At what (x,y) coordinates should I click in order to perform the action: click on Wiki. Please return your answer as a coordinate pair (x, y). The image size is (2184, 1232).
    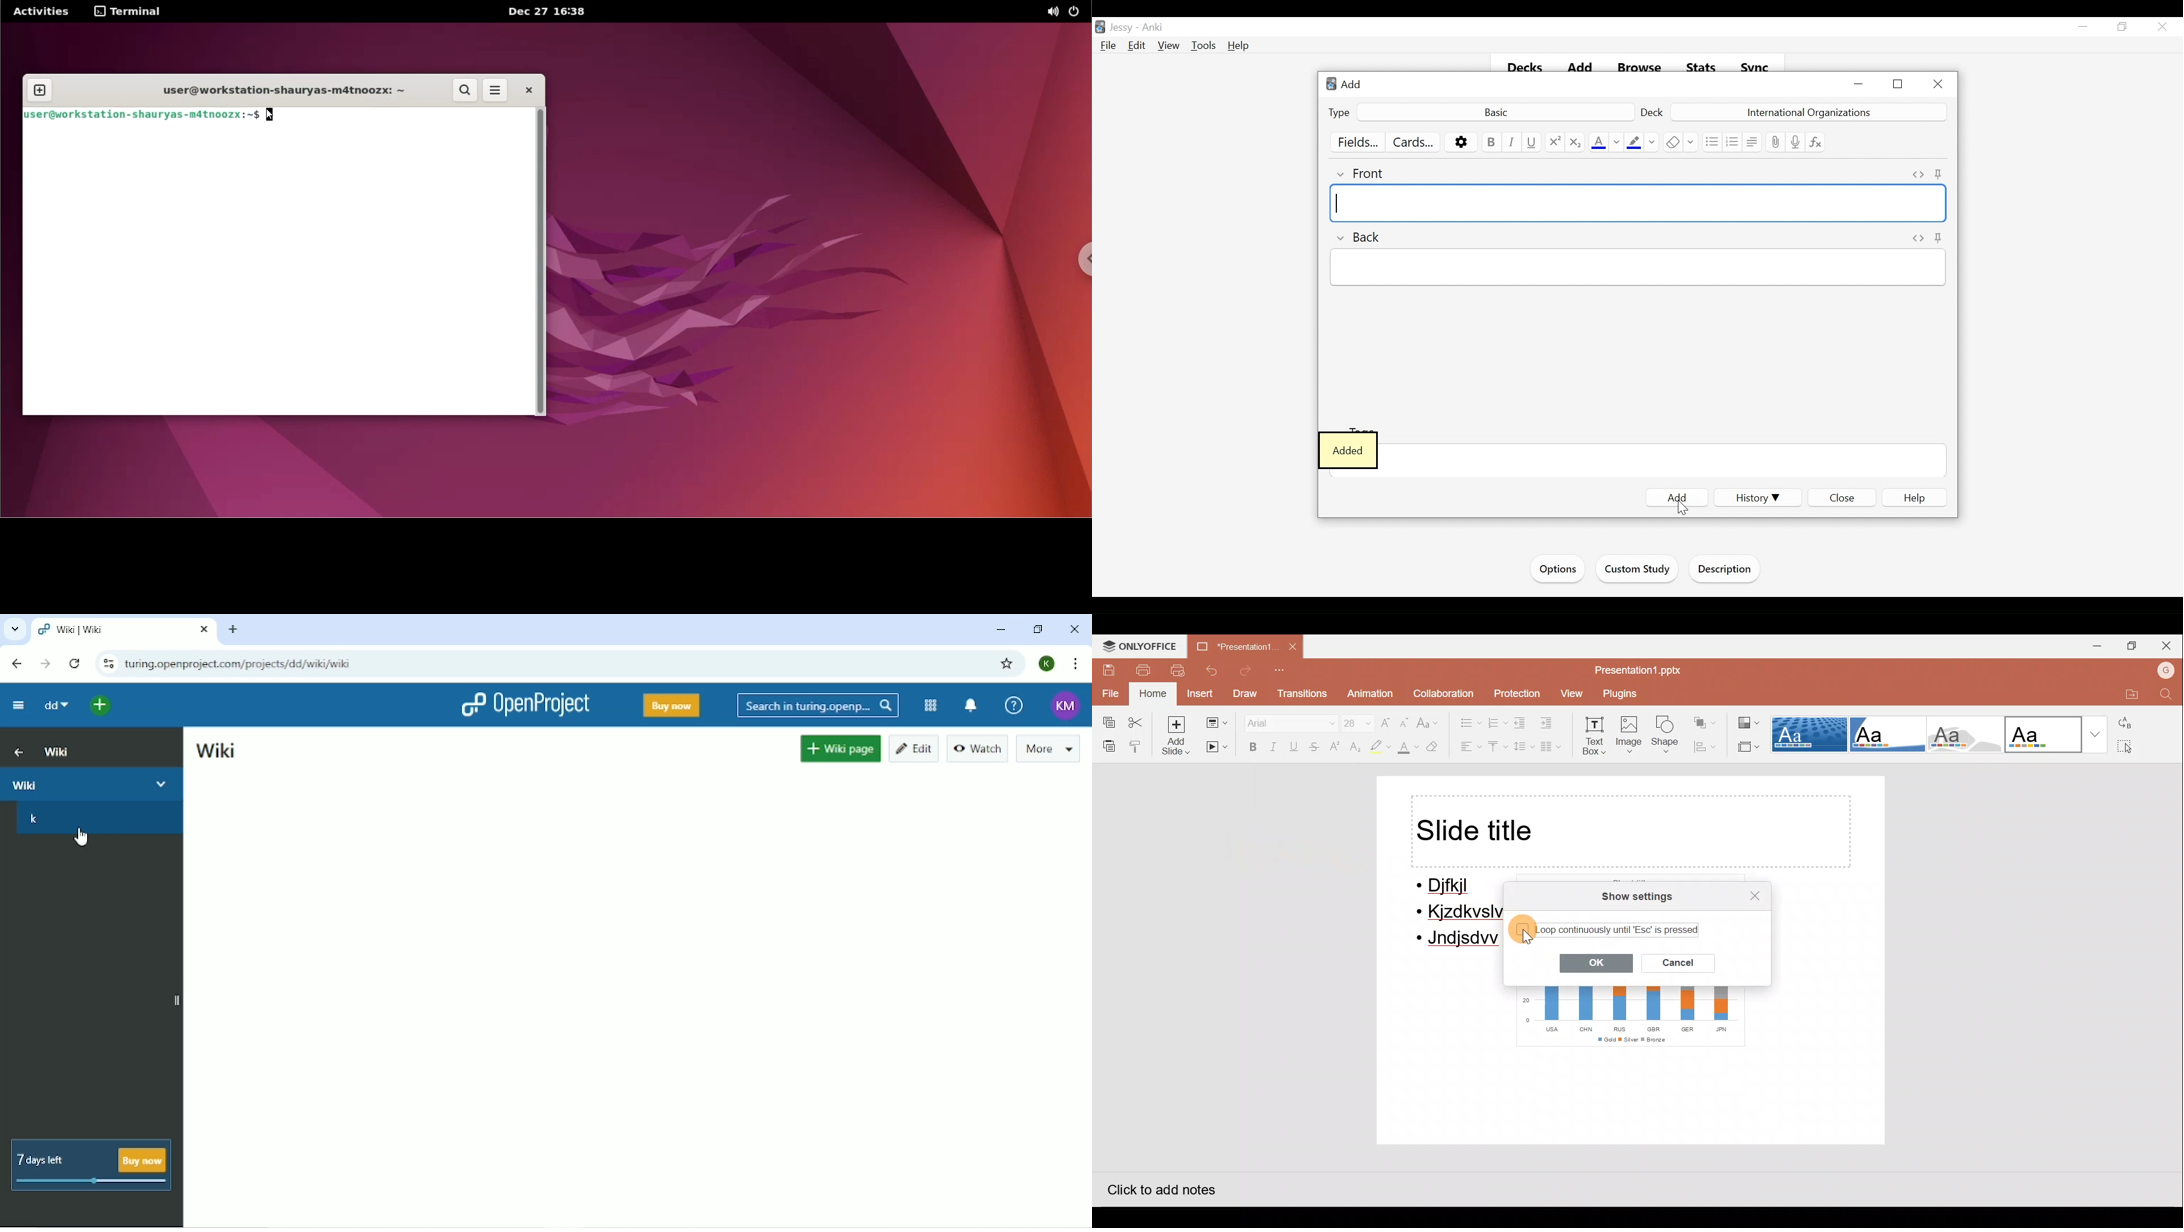
    Looking at the image, I should click on (214, 750).